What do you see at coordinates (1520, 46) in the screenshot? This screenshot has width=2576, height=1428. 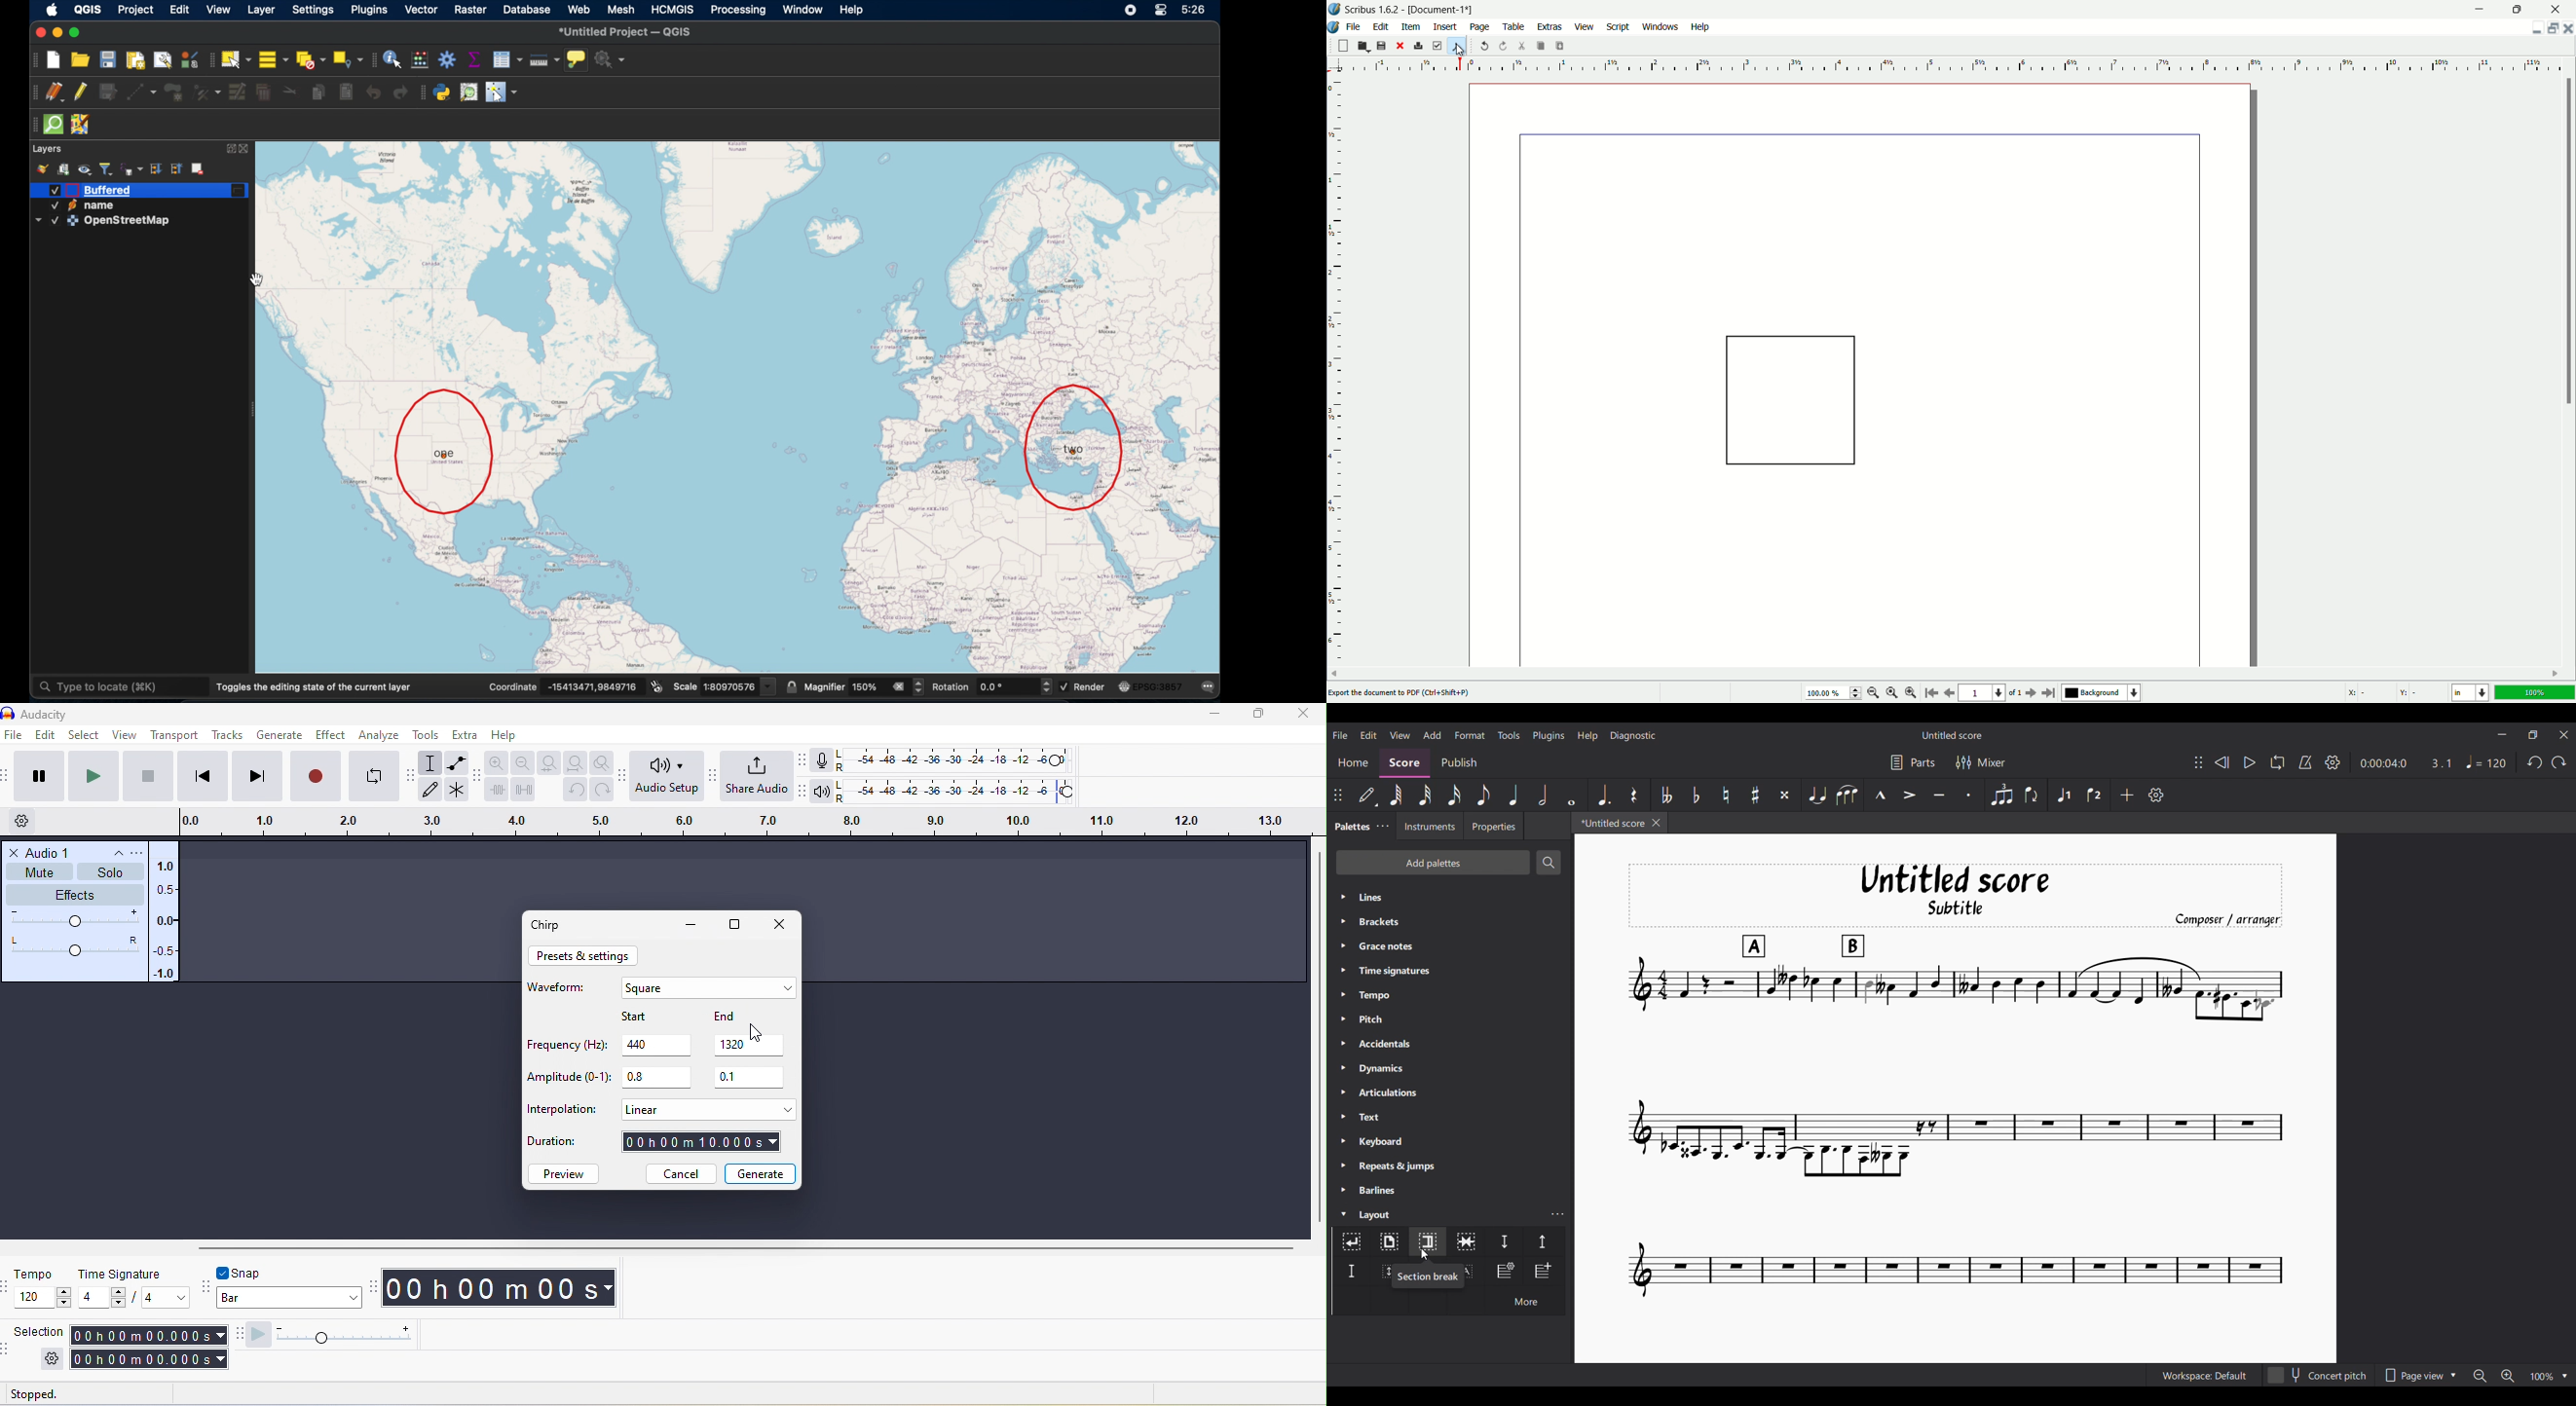 I see `cut` at bounding box center [1520, 46].